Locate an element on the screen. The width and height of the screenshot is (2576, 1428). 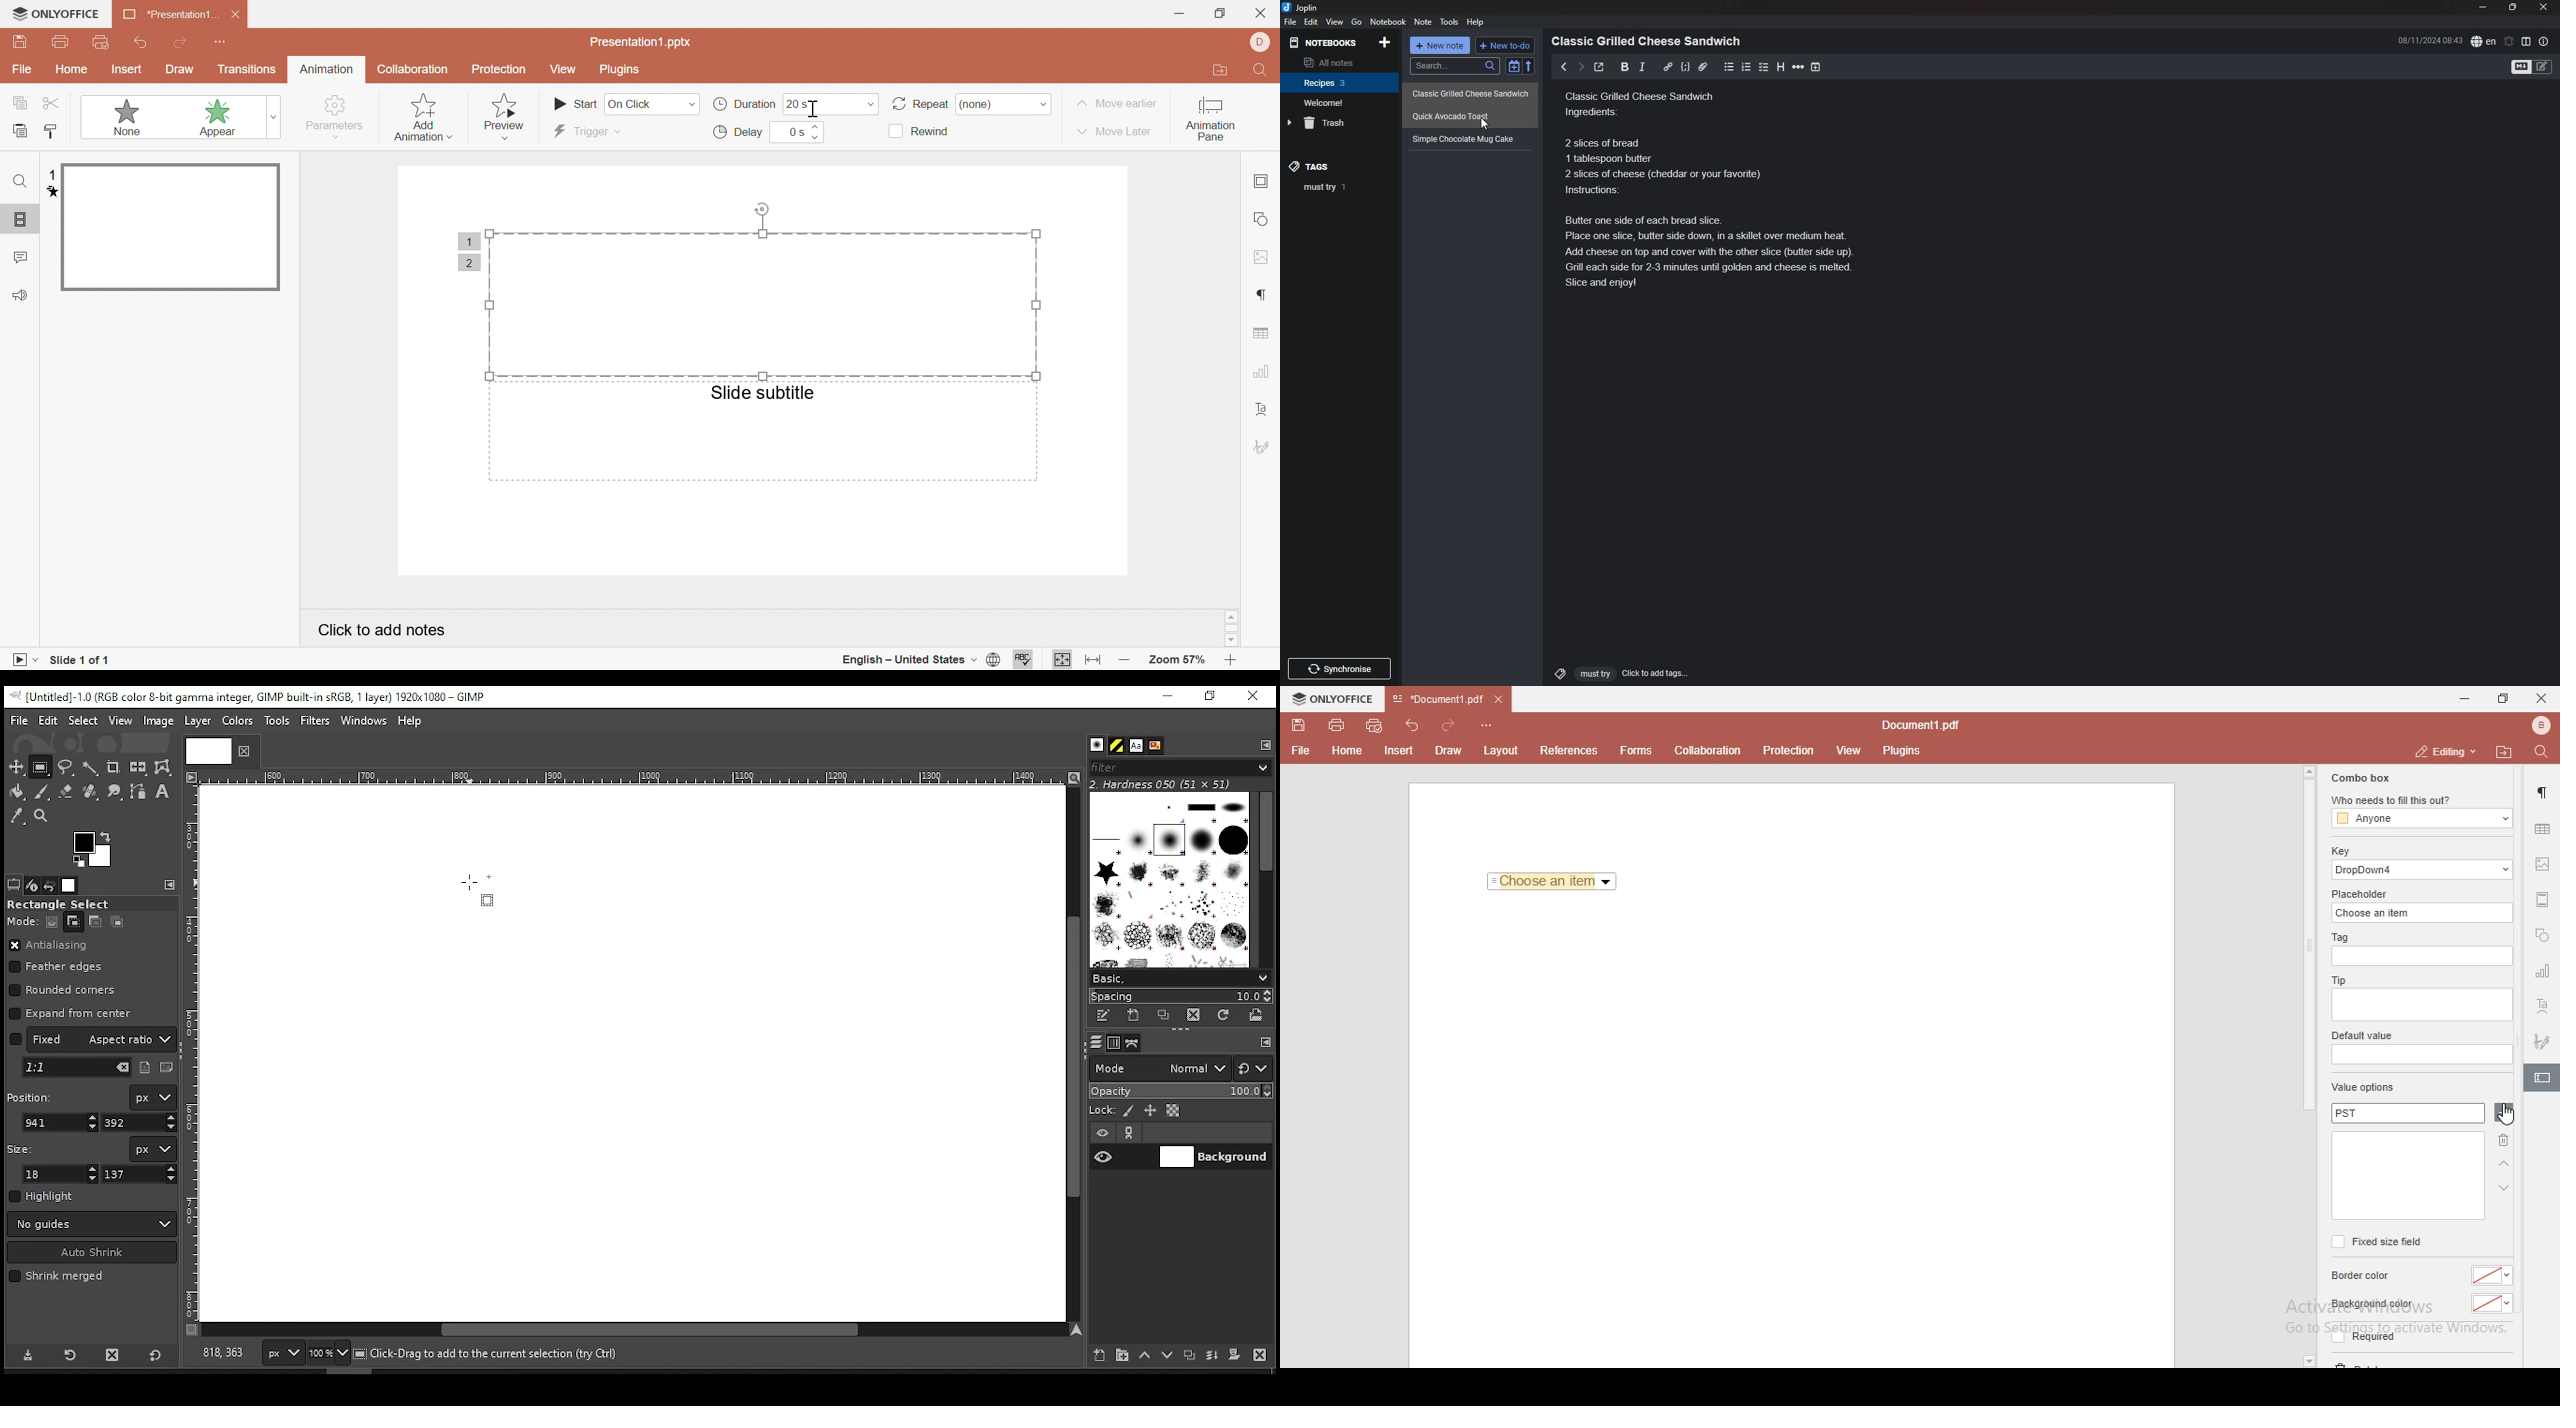
dropdown is located at coordinates (2308, 1361).